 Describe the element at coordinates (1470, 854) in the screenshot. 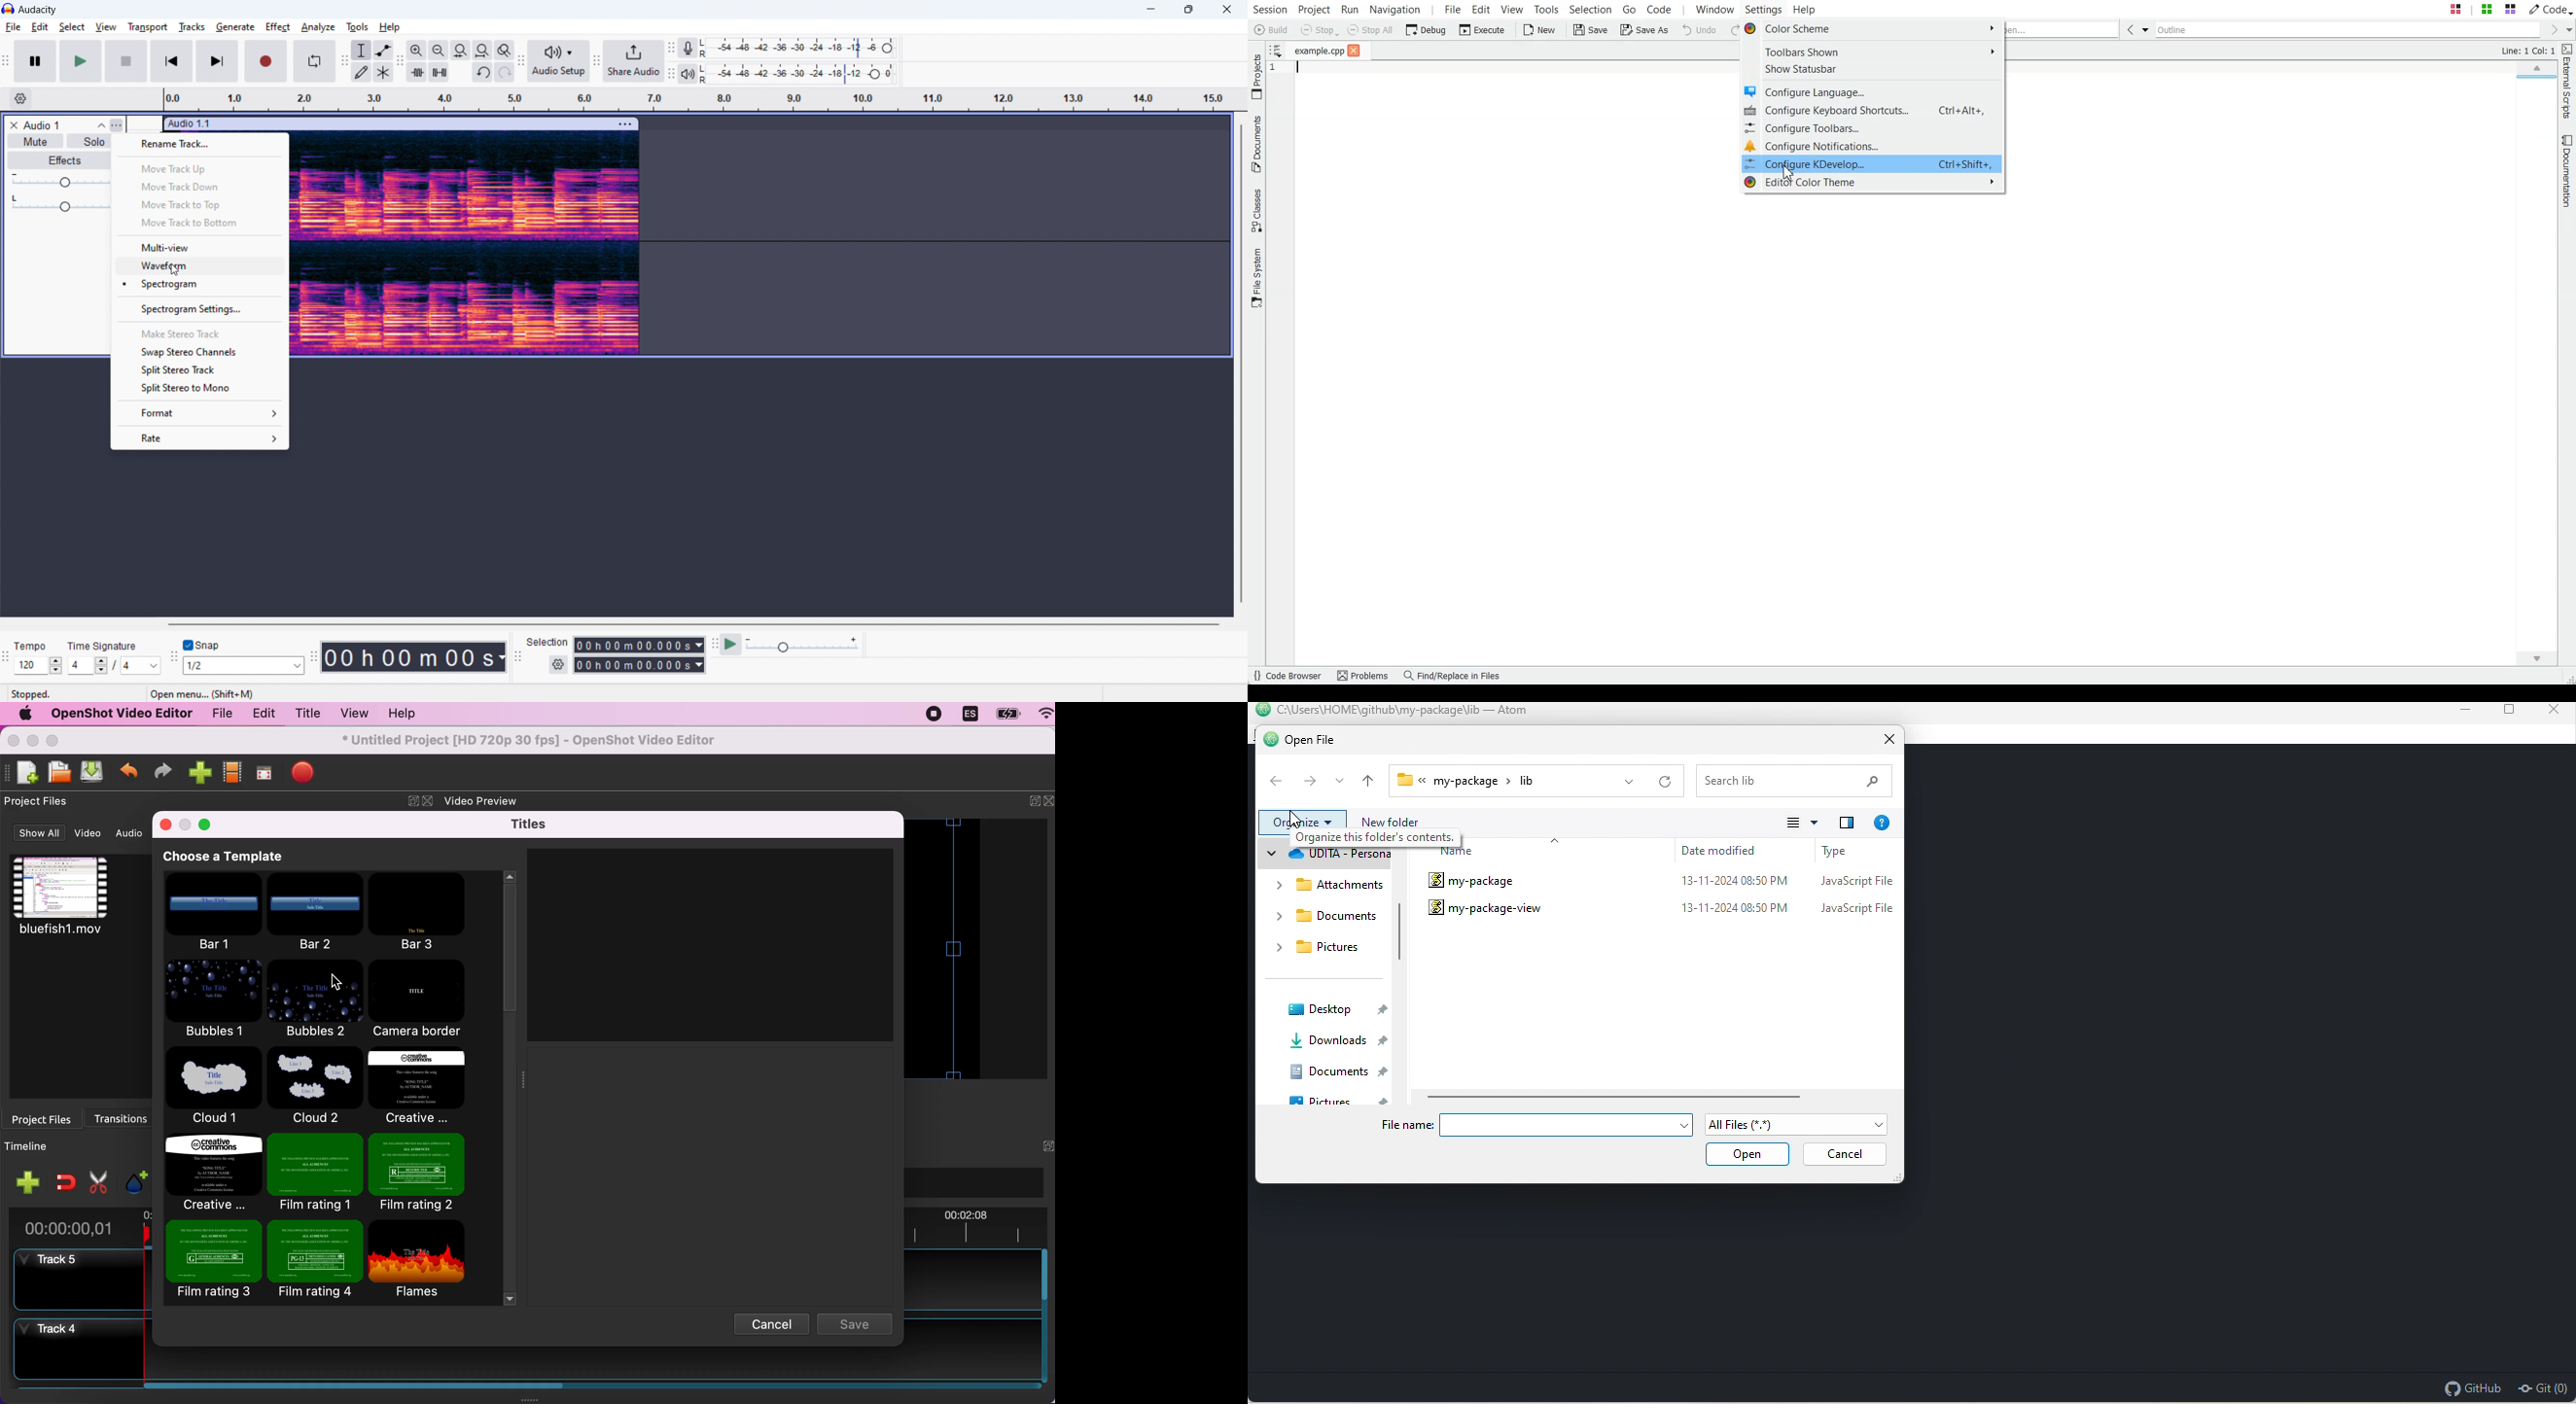

I see `name` at that location.